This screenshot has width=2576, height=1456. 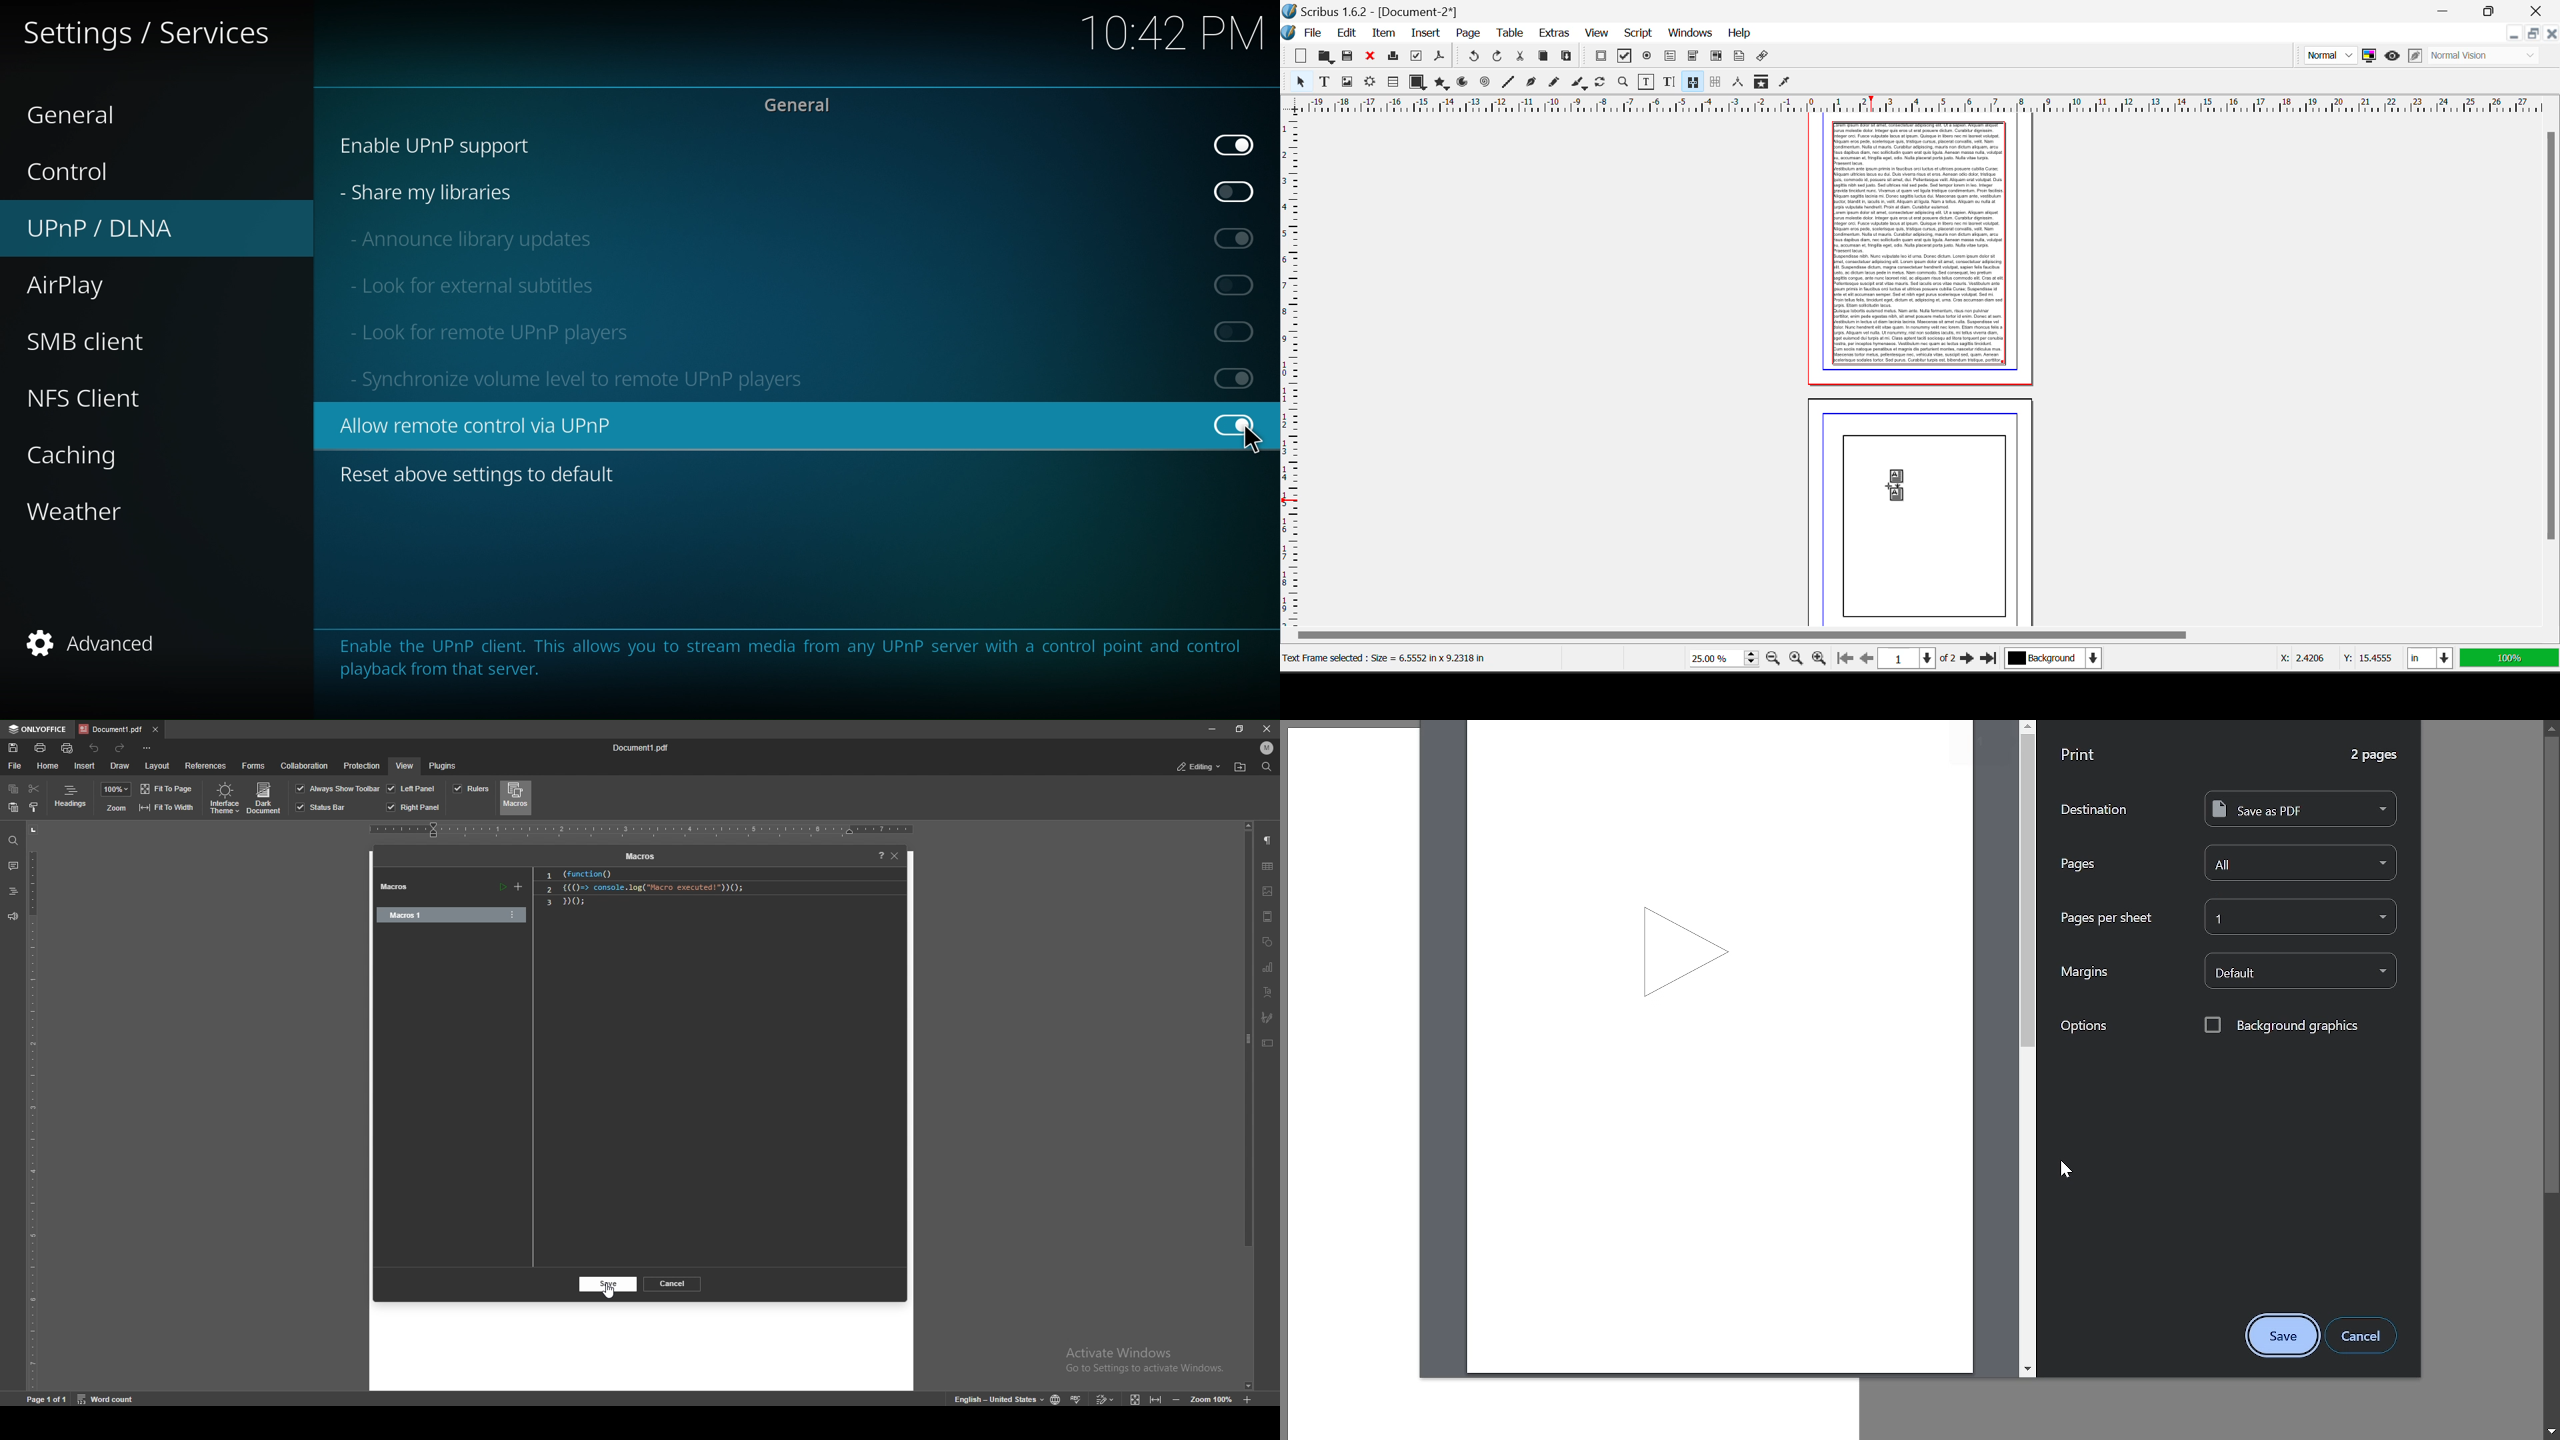 I want to click on pages per sheet options, so click(x=2301, y=917).